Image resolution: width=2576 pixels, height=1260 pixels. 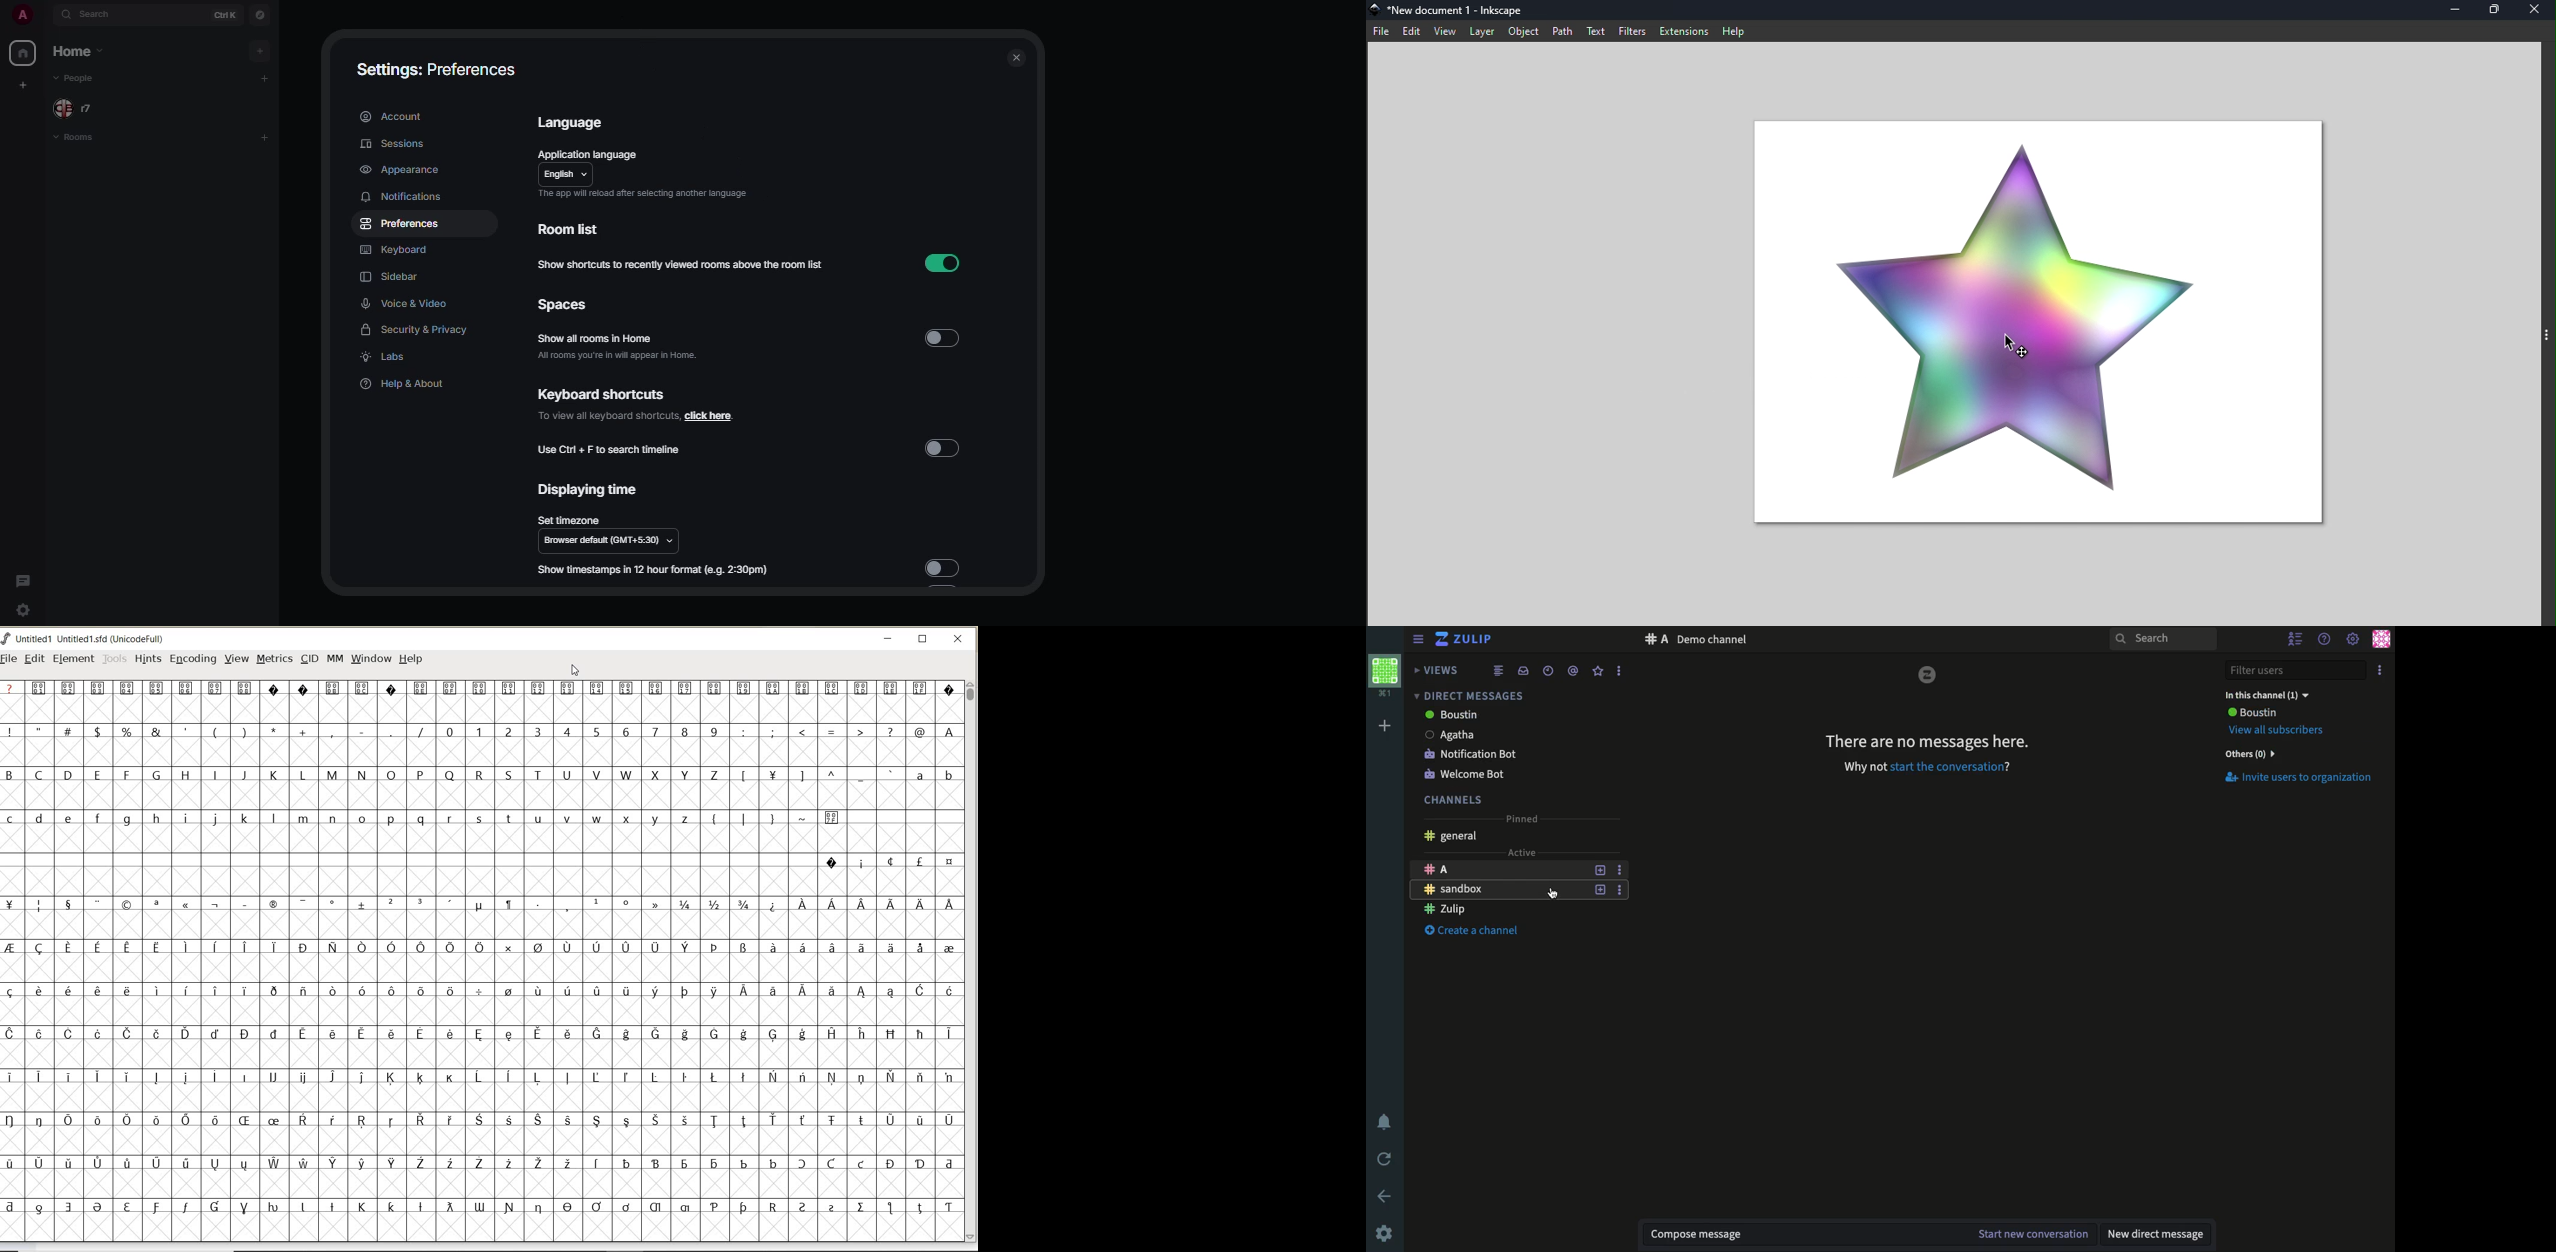 What do you see at coordinates (2268, 695) in the screenshot?
I see `In this channel` at bounding box center [2268, 695].